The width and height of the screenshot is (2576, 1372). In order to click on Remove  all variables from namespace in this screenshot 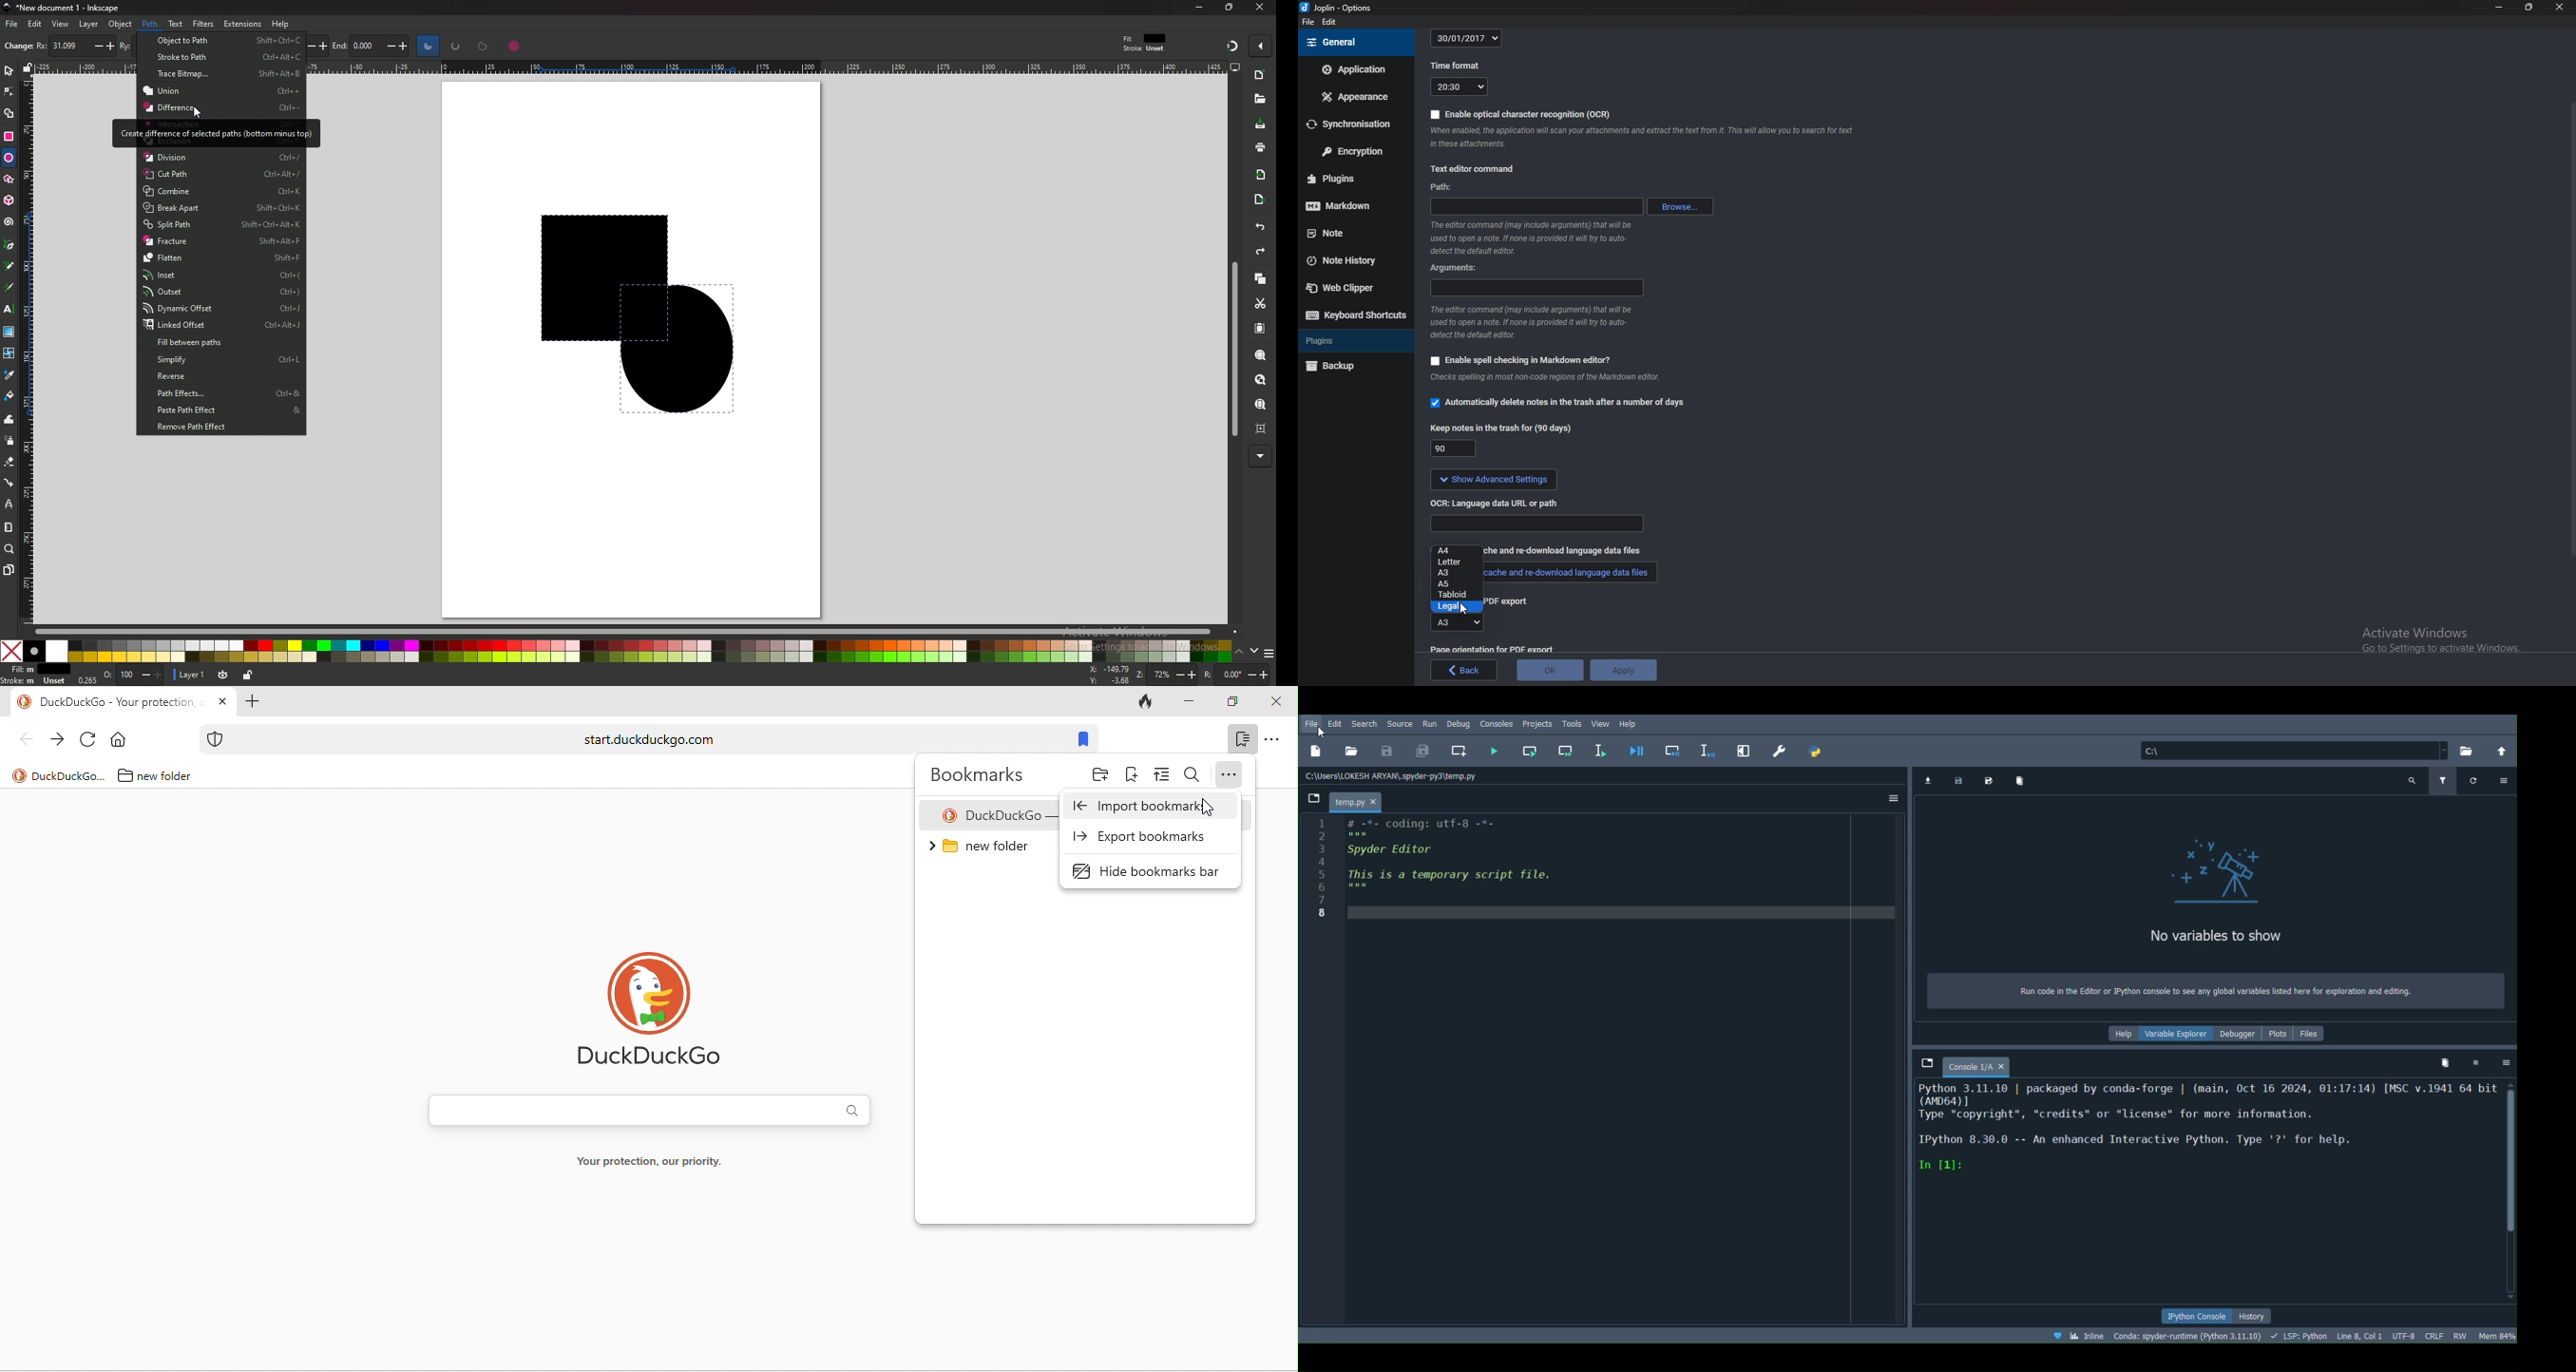, I will do `click(2446, 1066)`.